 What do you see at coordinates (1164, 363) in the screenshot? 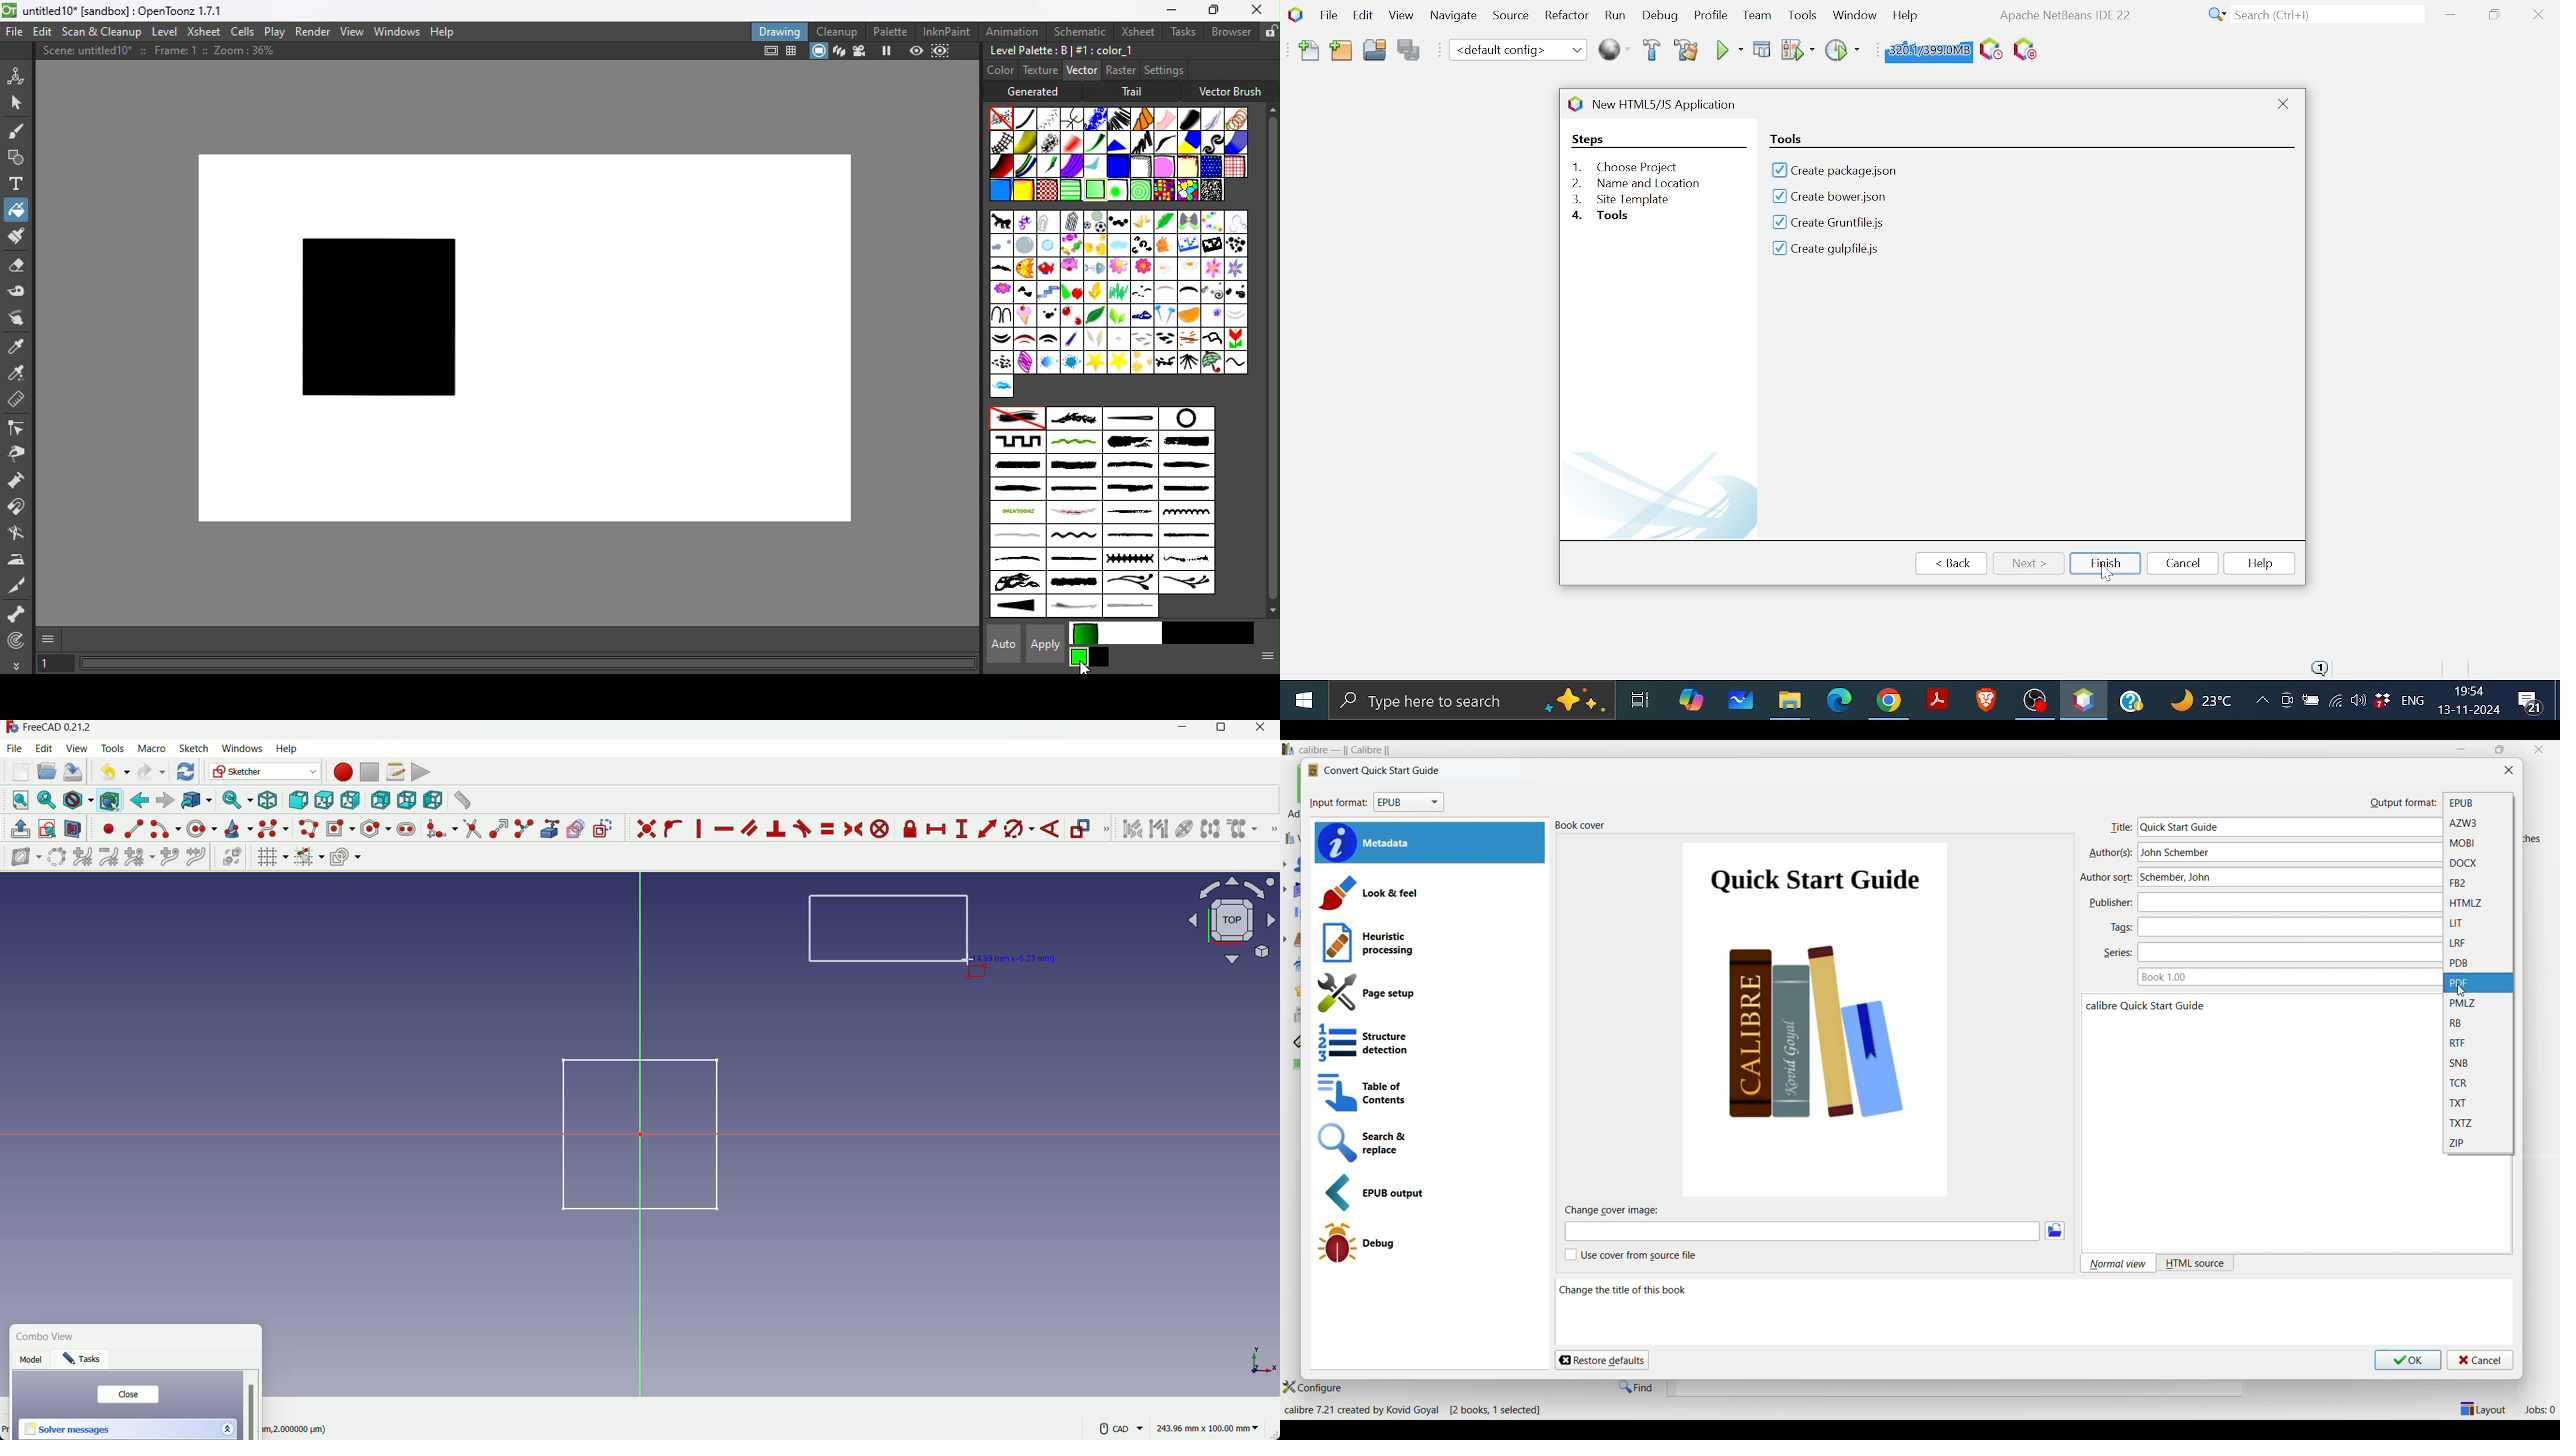
I see `thor` at bounding box center [1164, 363].